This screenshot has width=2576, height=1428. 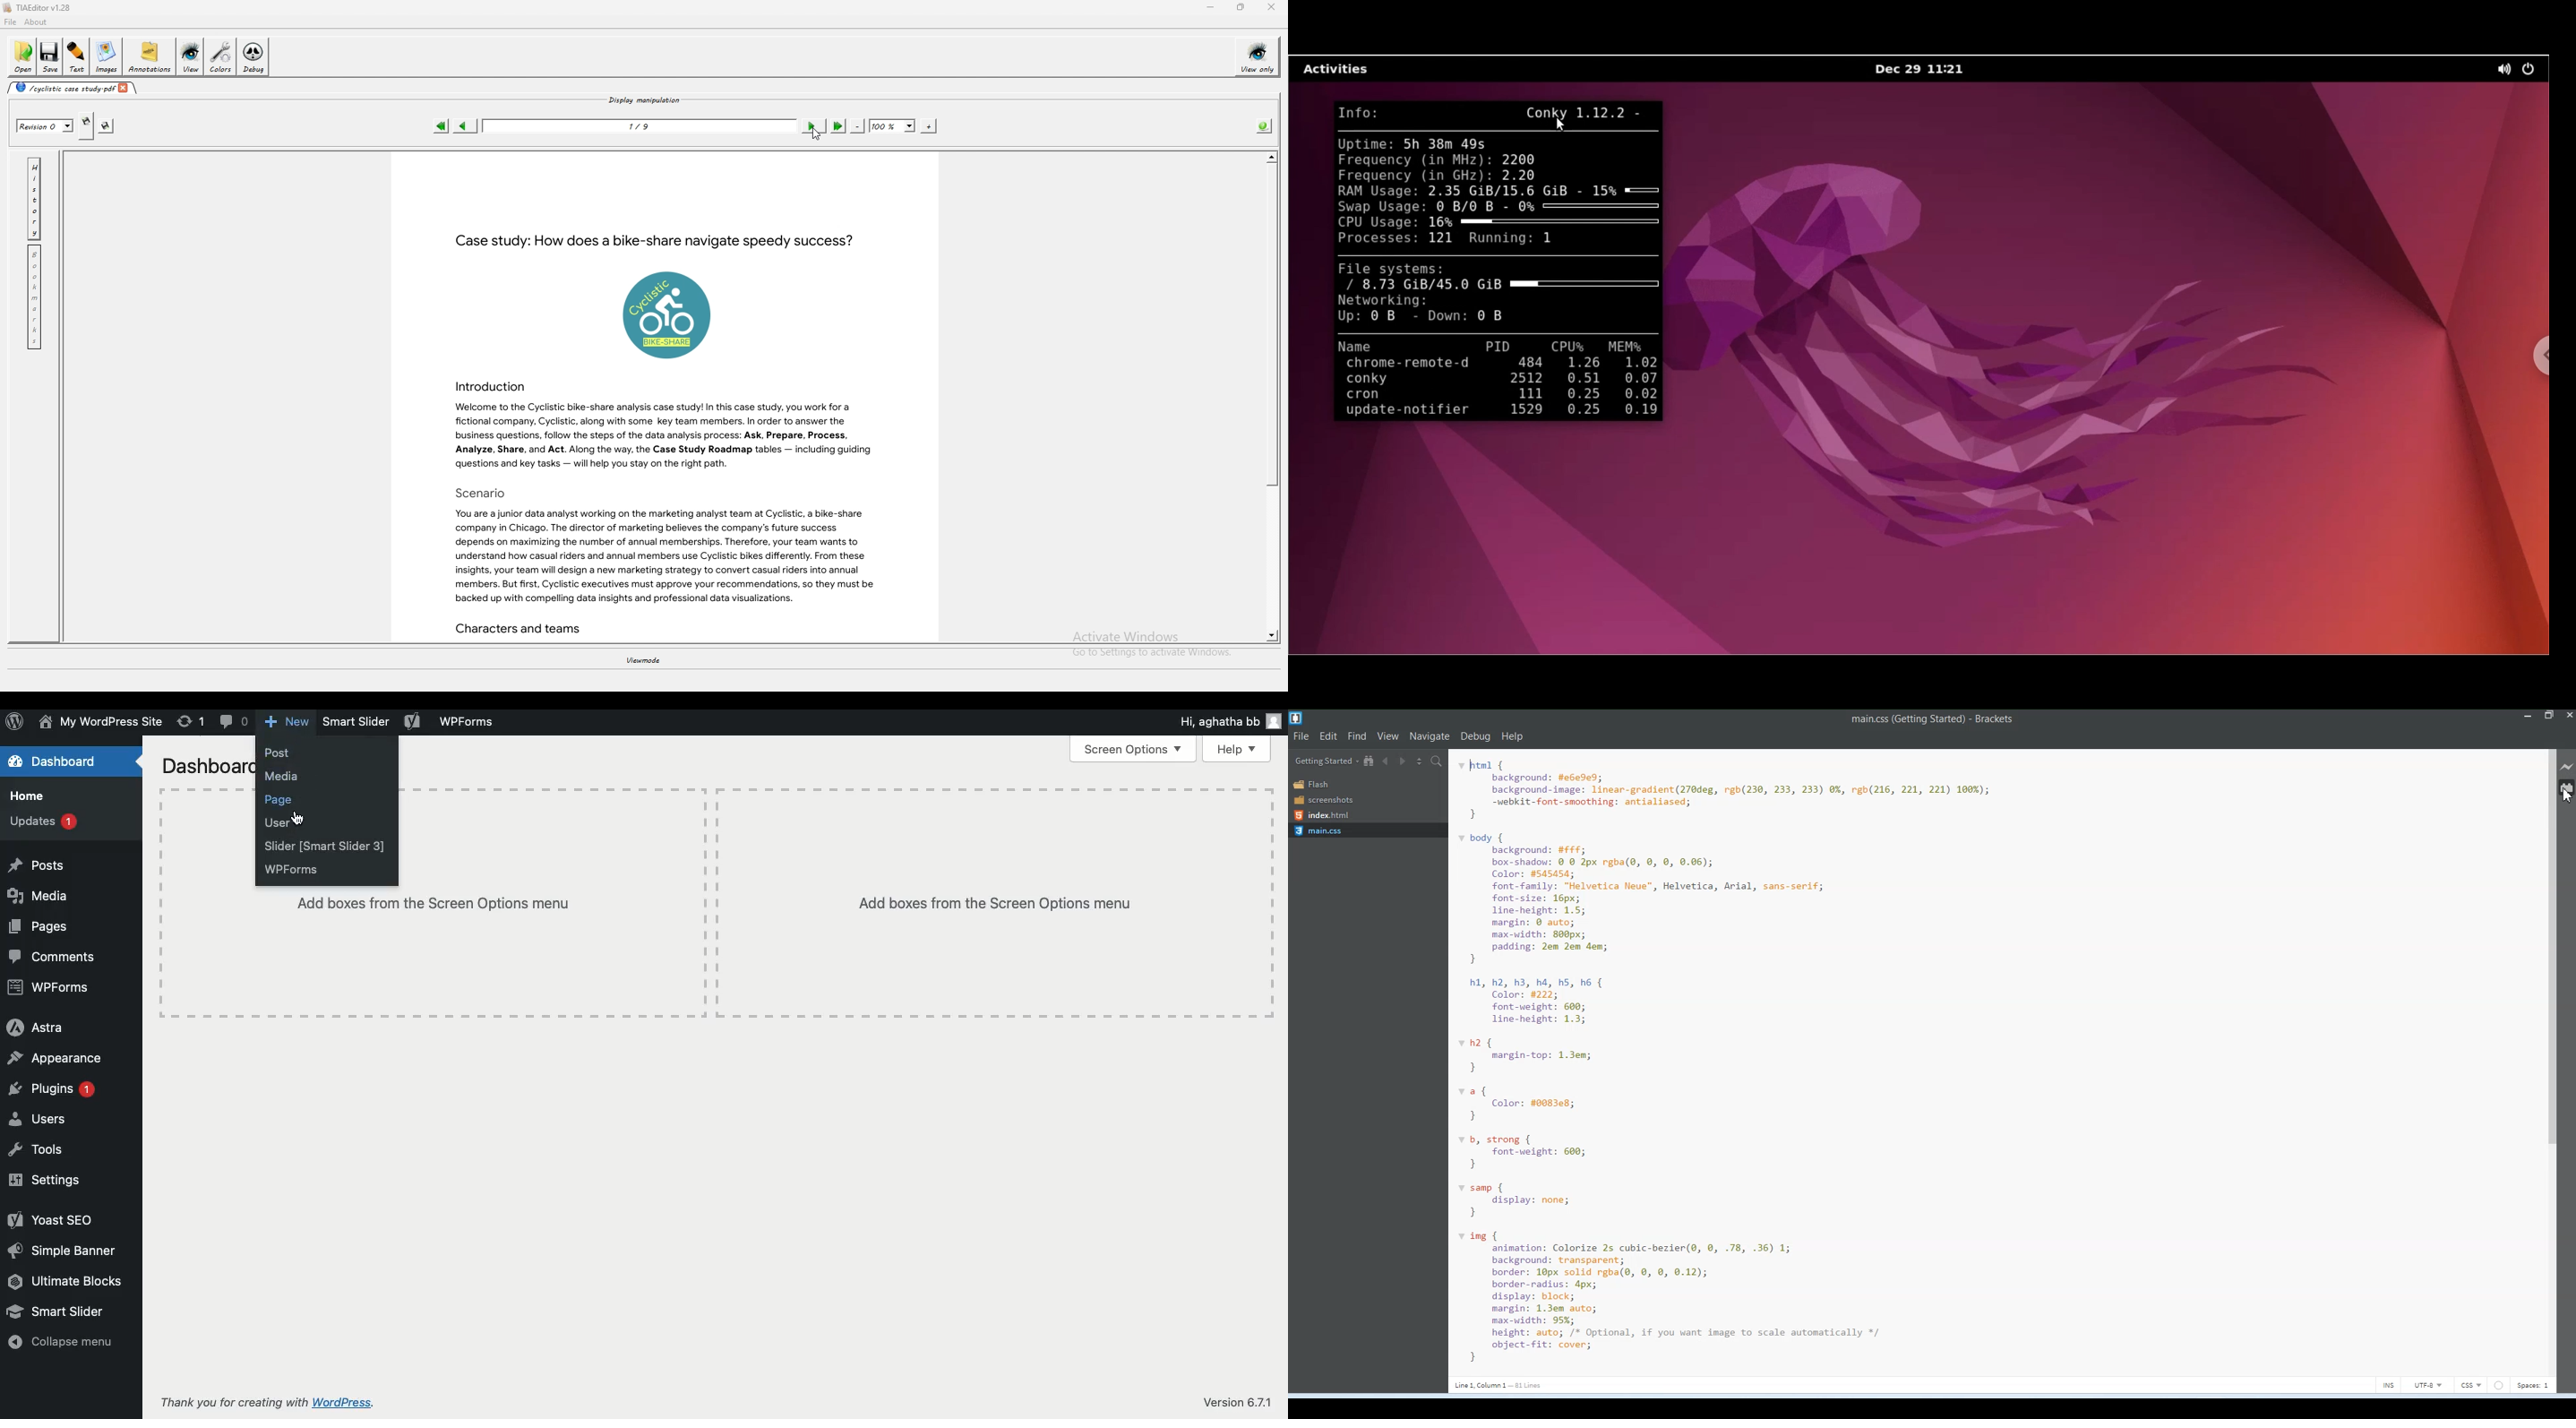 What do you see at coordinates (288, 723) in the screenshot?
I see `New` at bounding box center [288, 723].